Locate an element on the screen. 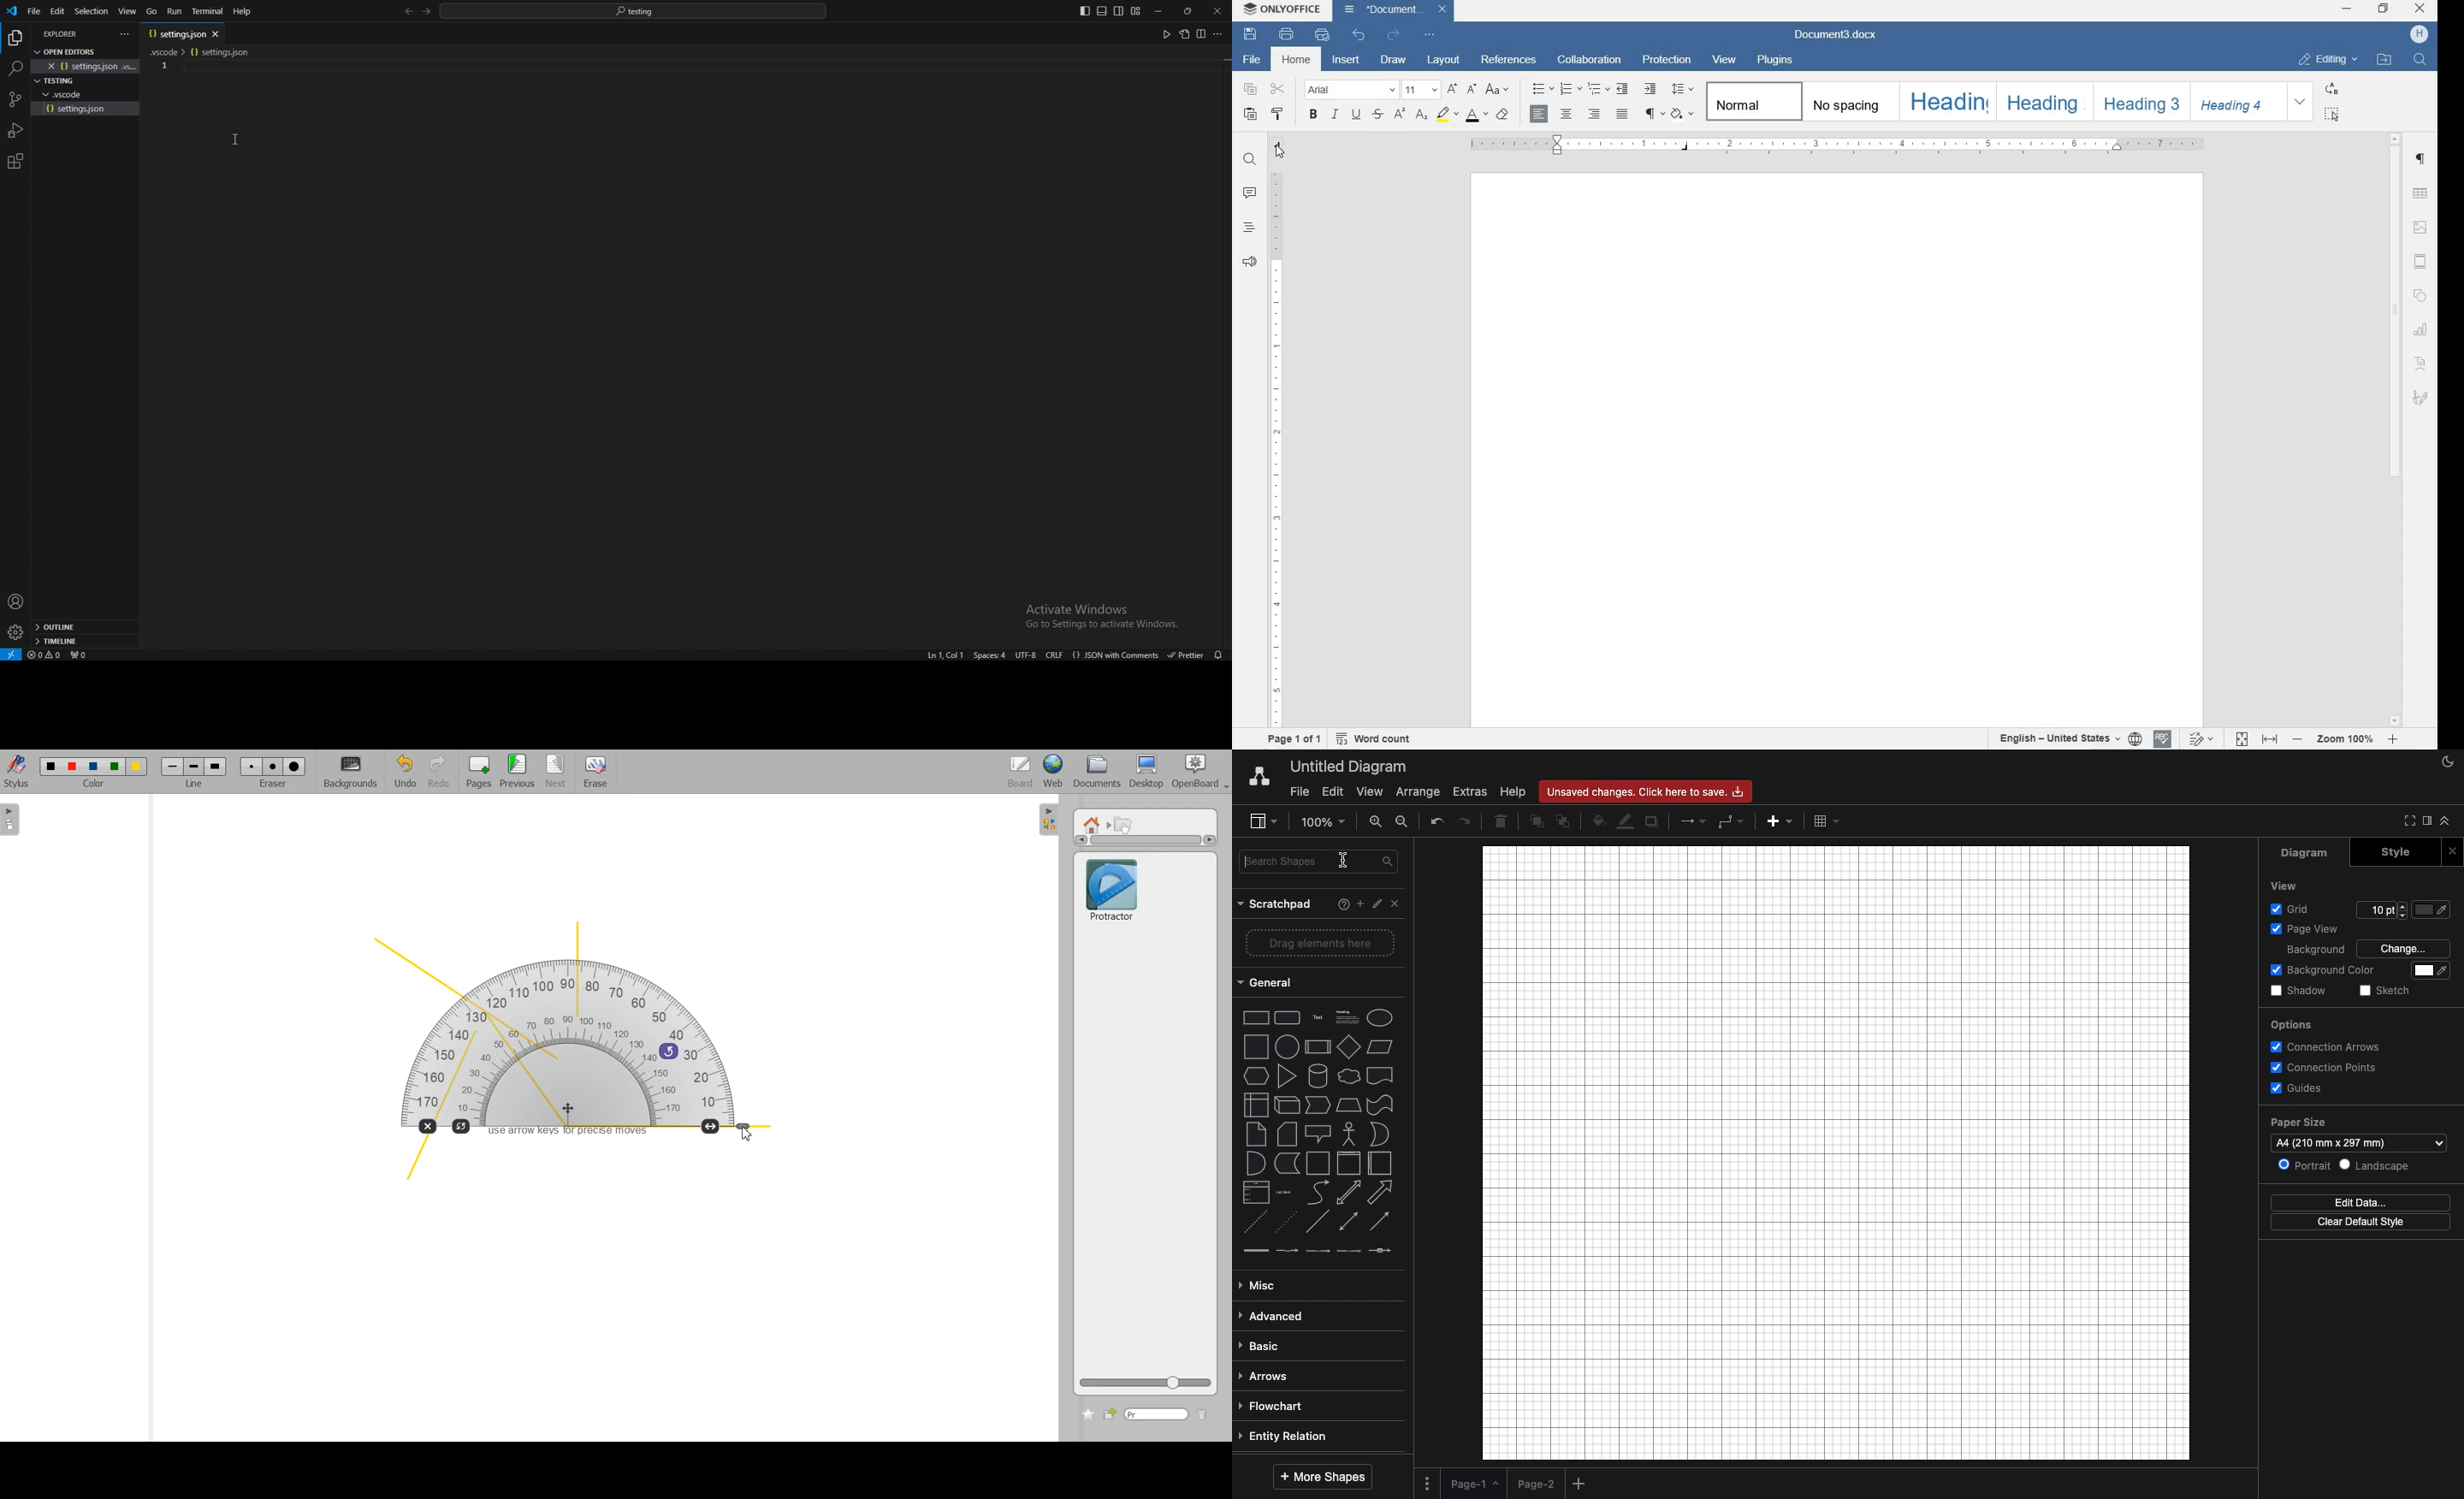 The image size is (2464, 1512). shape is located at coordinates (1318, 1105).